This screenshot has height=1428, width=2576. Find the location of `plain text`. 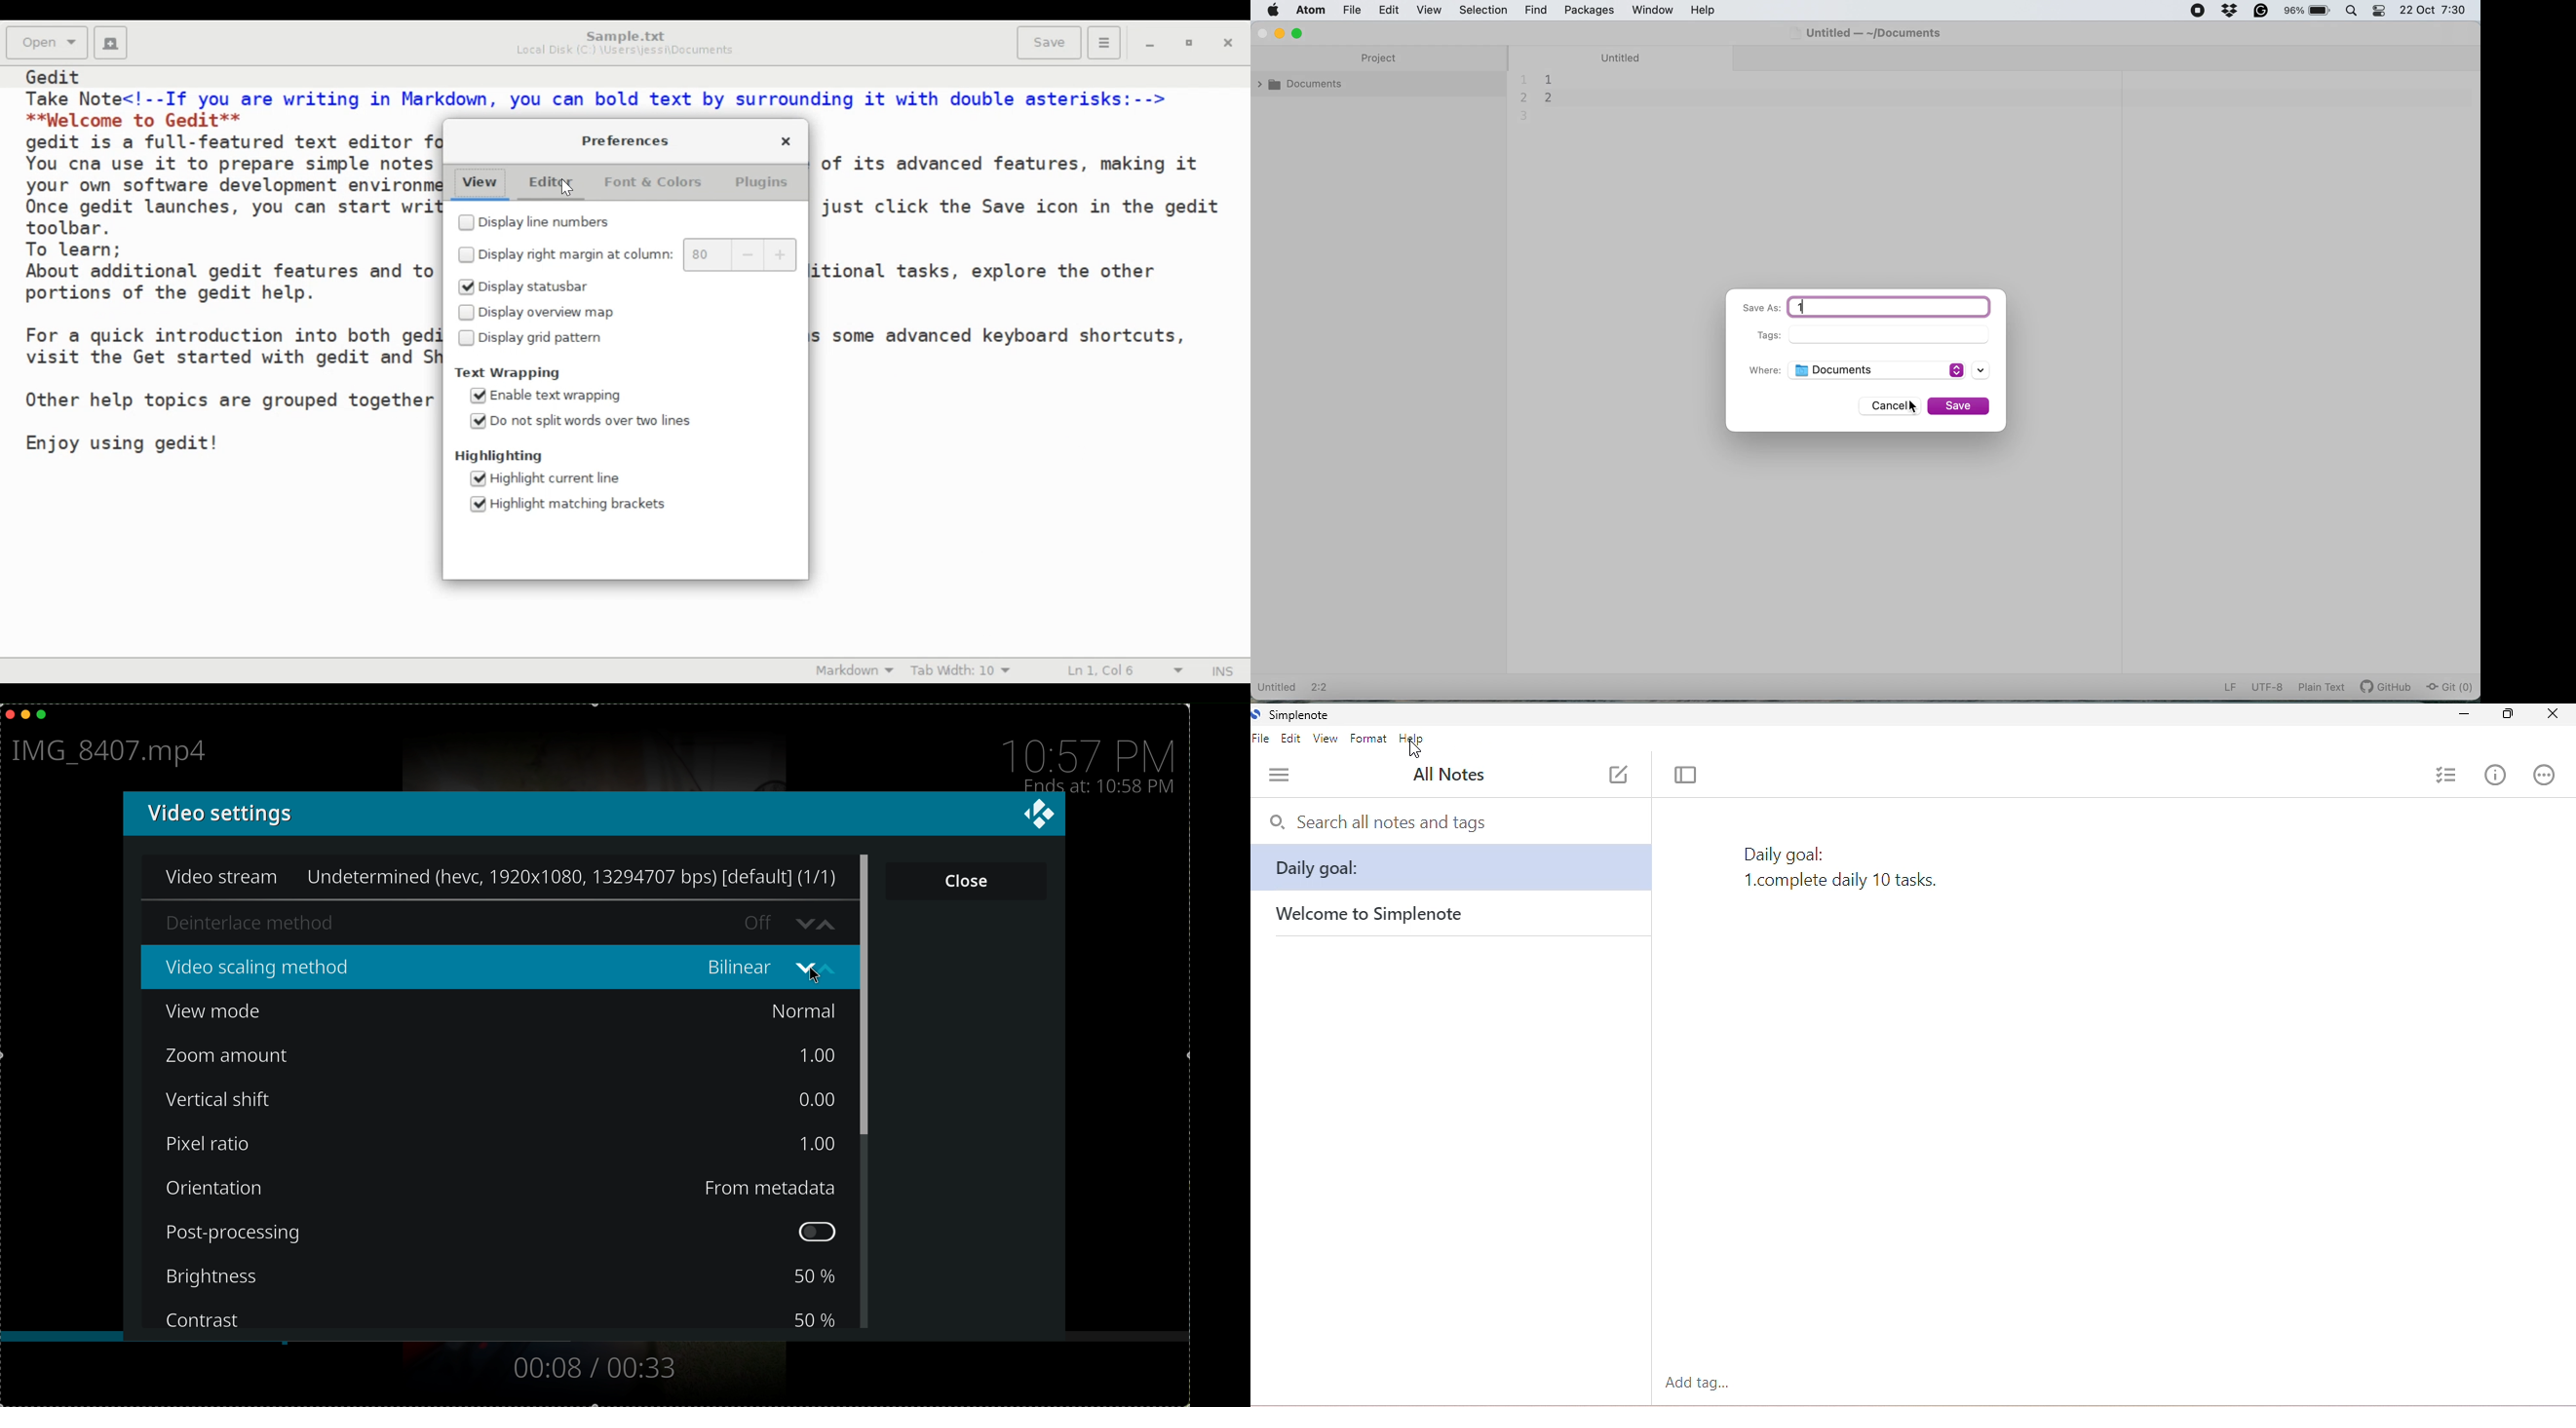

plain text is located at coordinates (2321, 689).